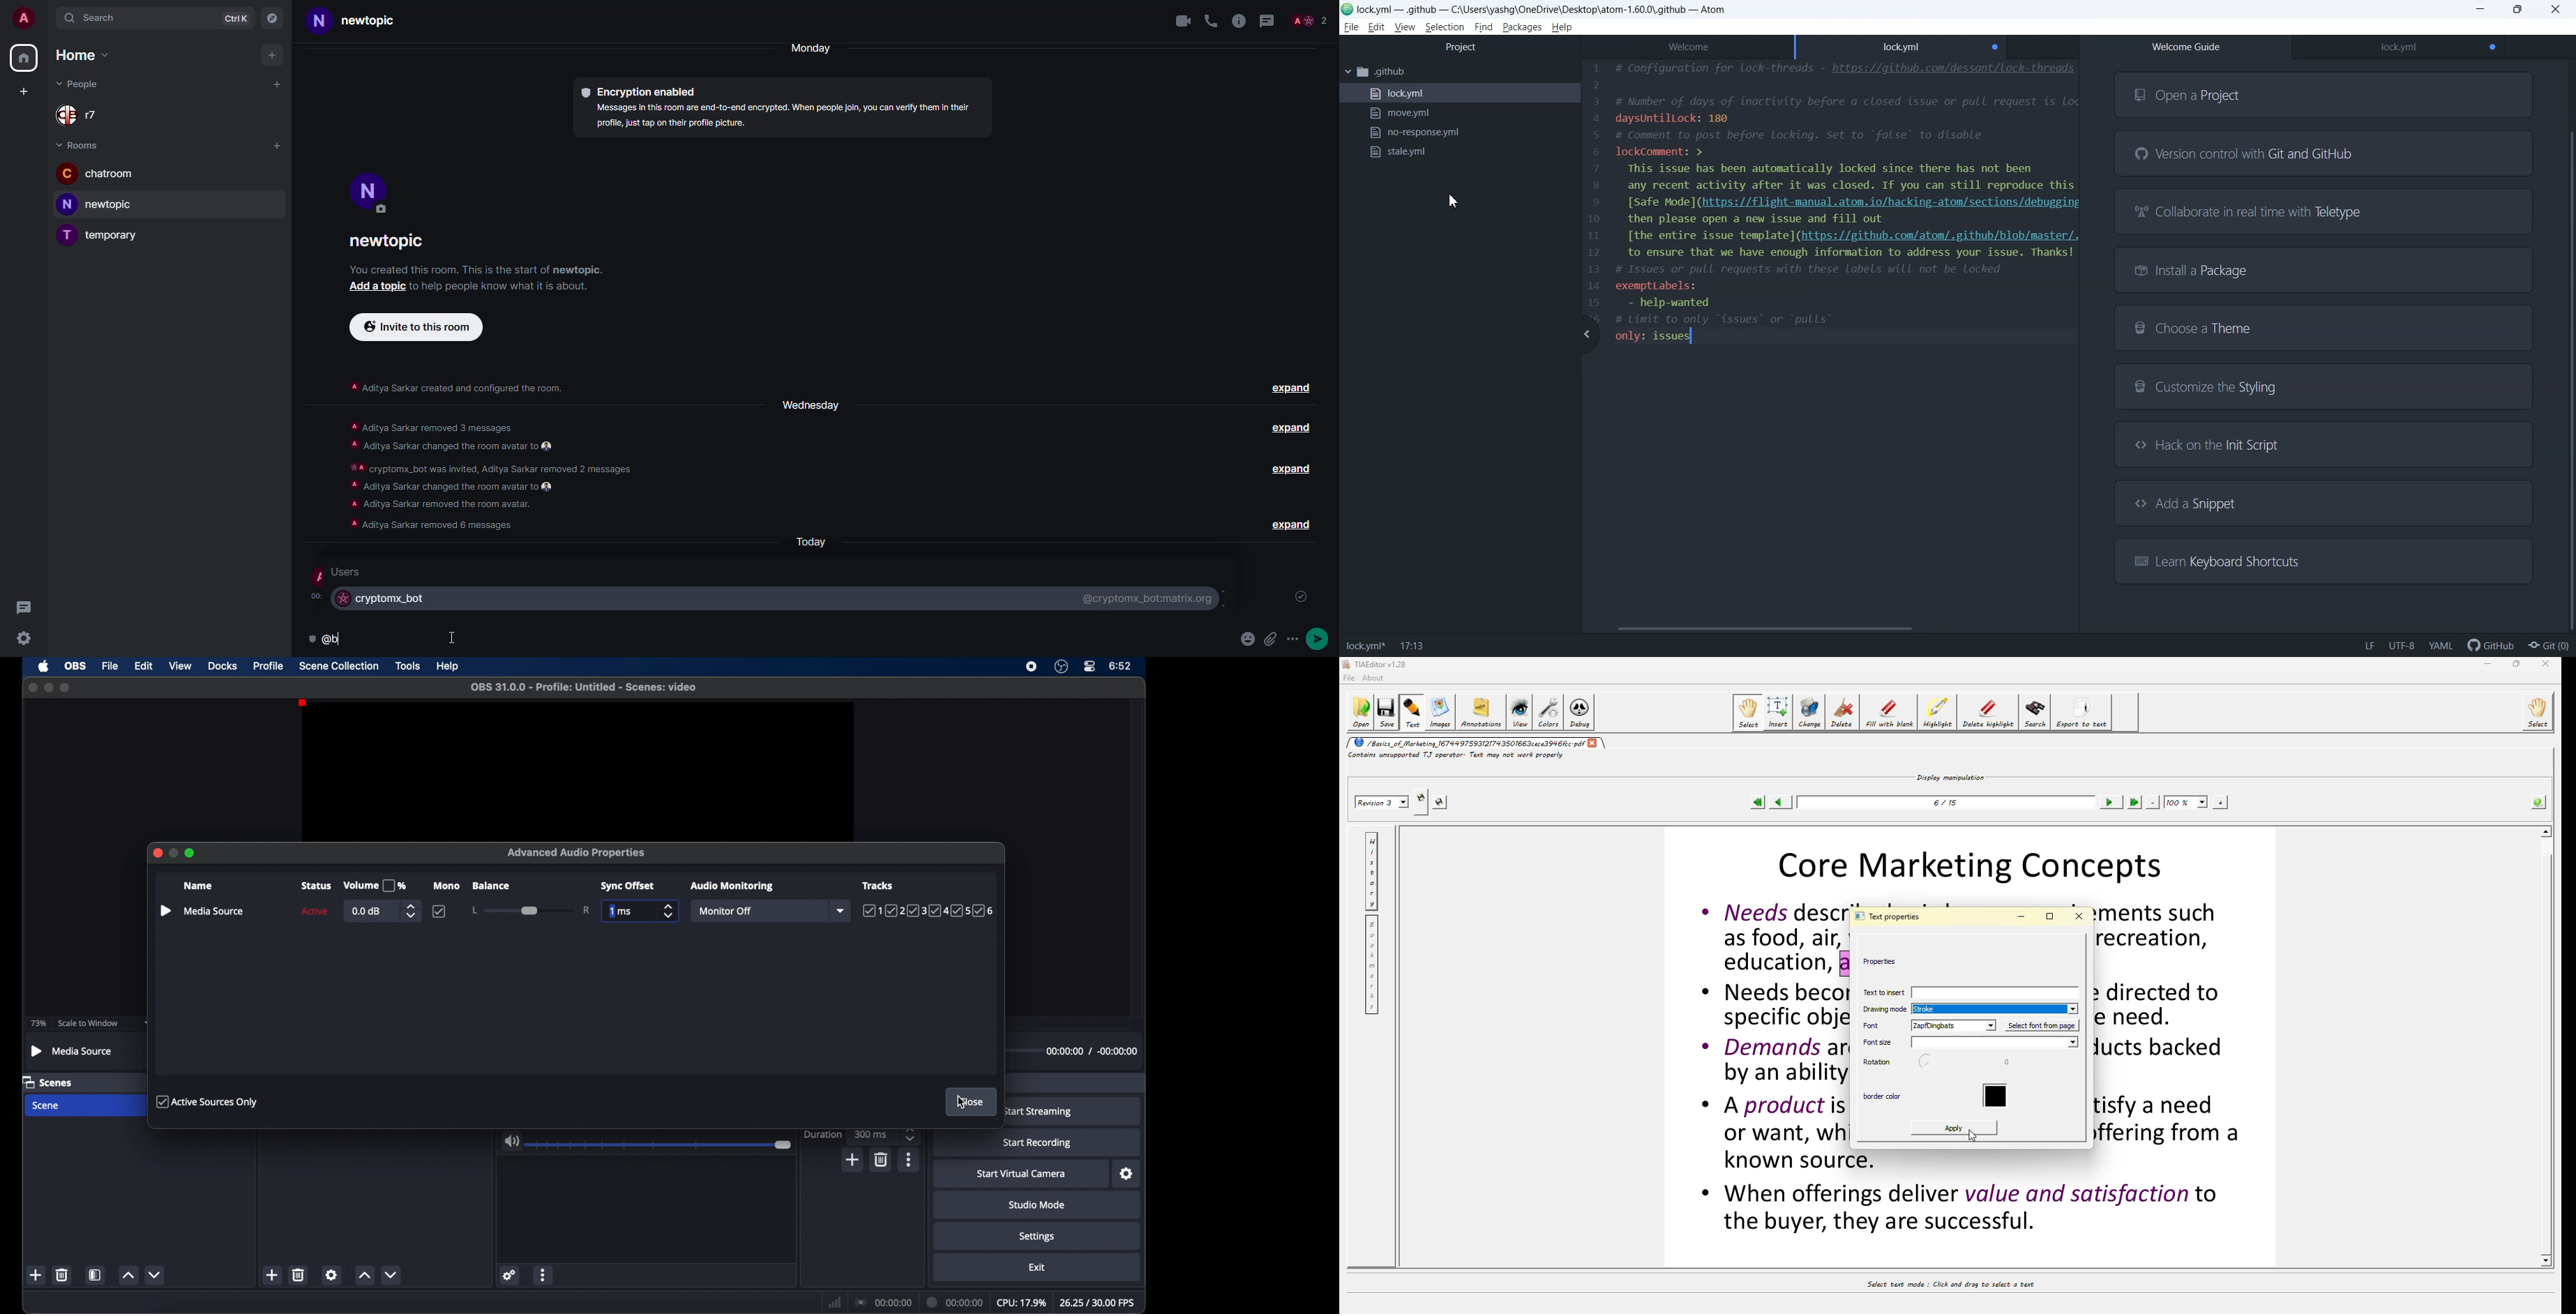  Describe the element at coordinates (75, 666) in the screenshot. I see `obs` at that location.